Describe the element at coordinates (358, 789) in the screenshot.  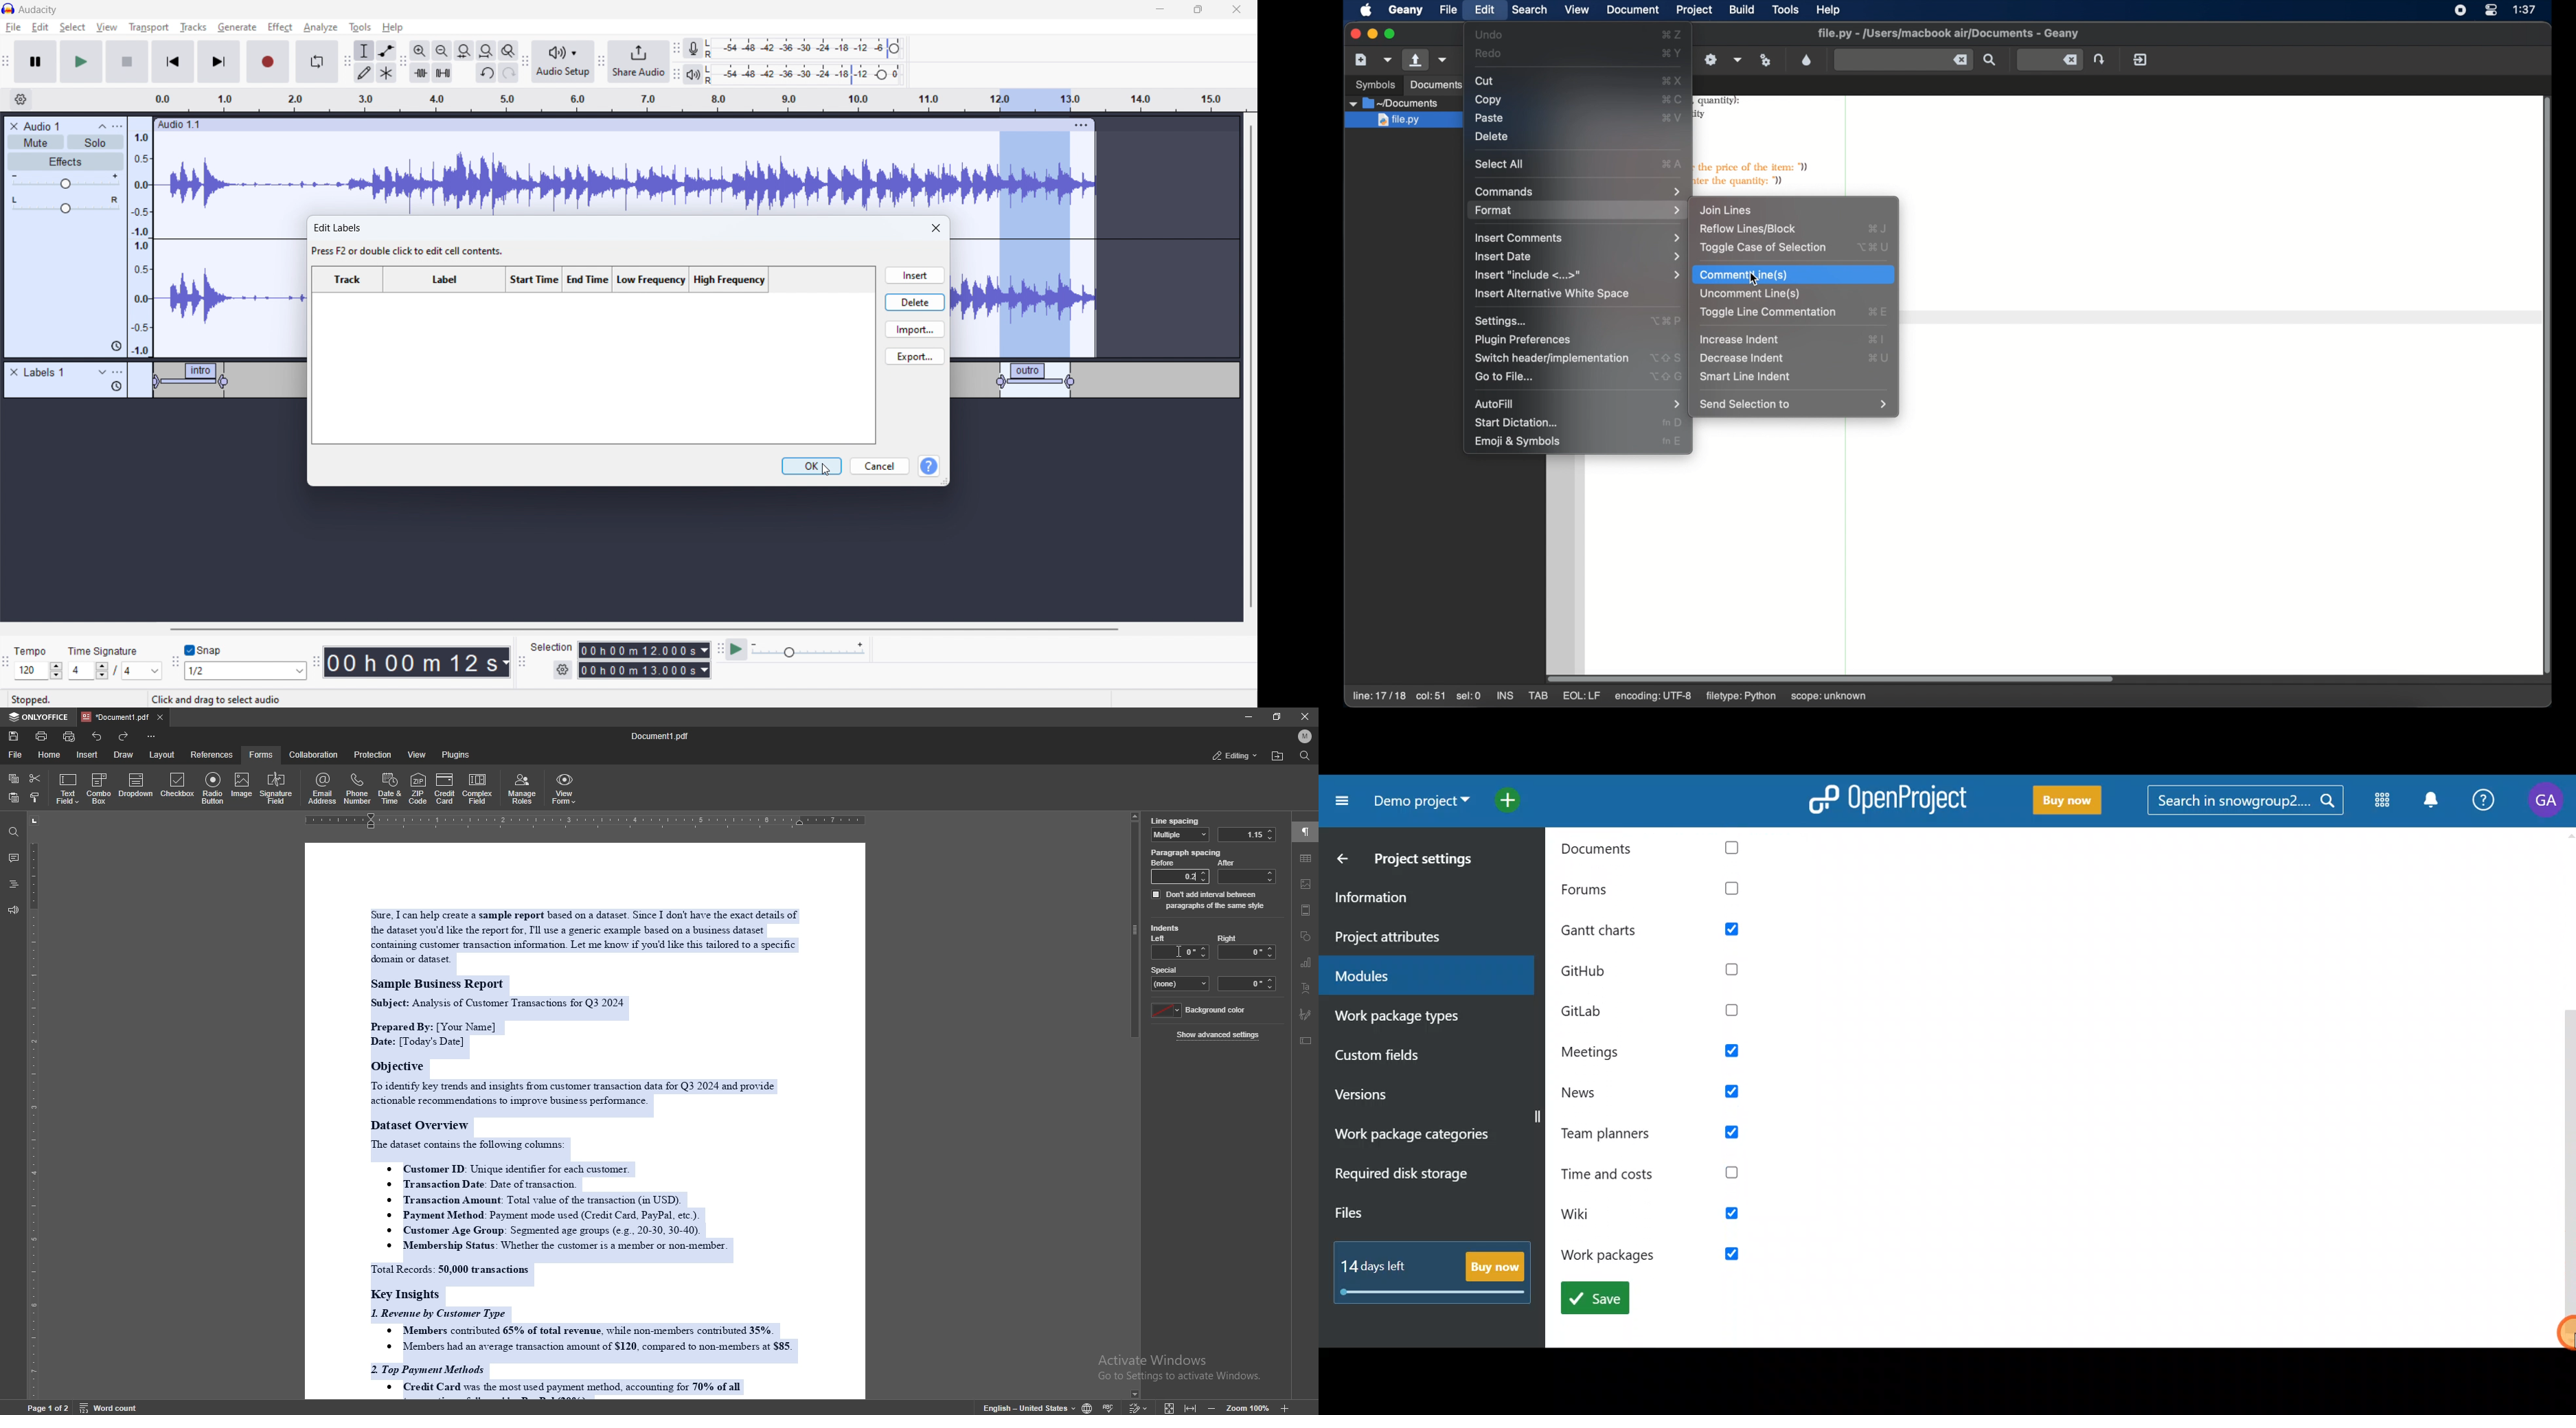
I see `phone number` at that location.